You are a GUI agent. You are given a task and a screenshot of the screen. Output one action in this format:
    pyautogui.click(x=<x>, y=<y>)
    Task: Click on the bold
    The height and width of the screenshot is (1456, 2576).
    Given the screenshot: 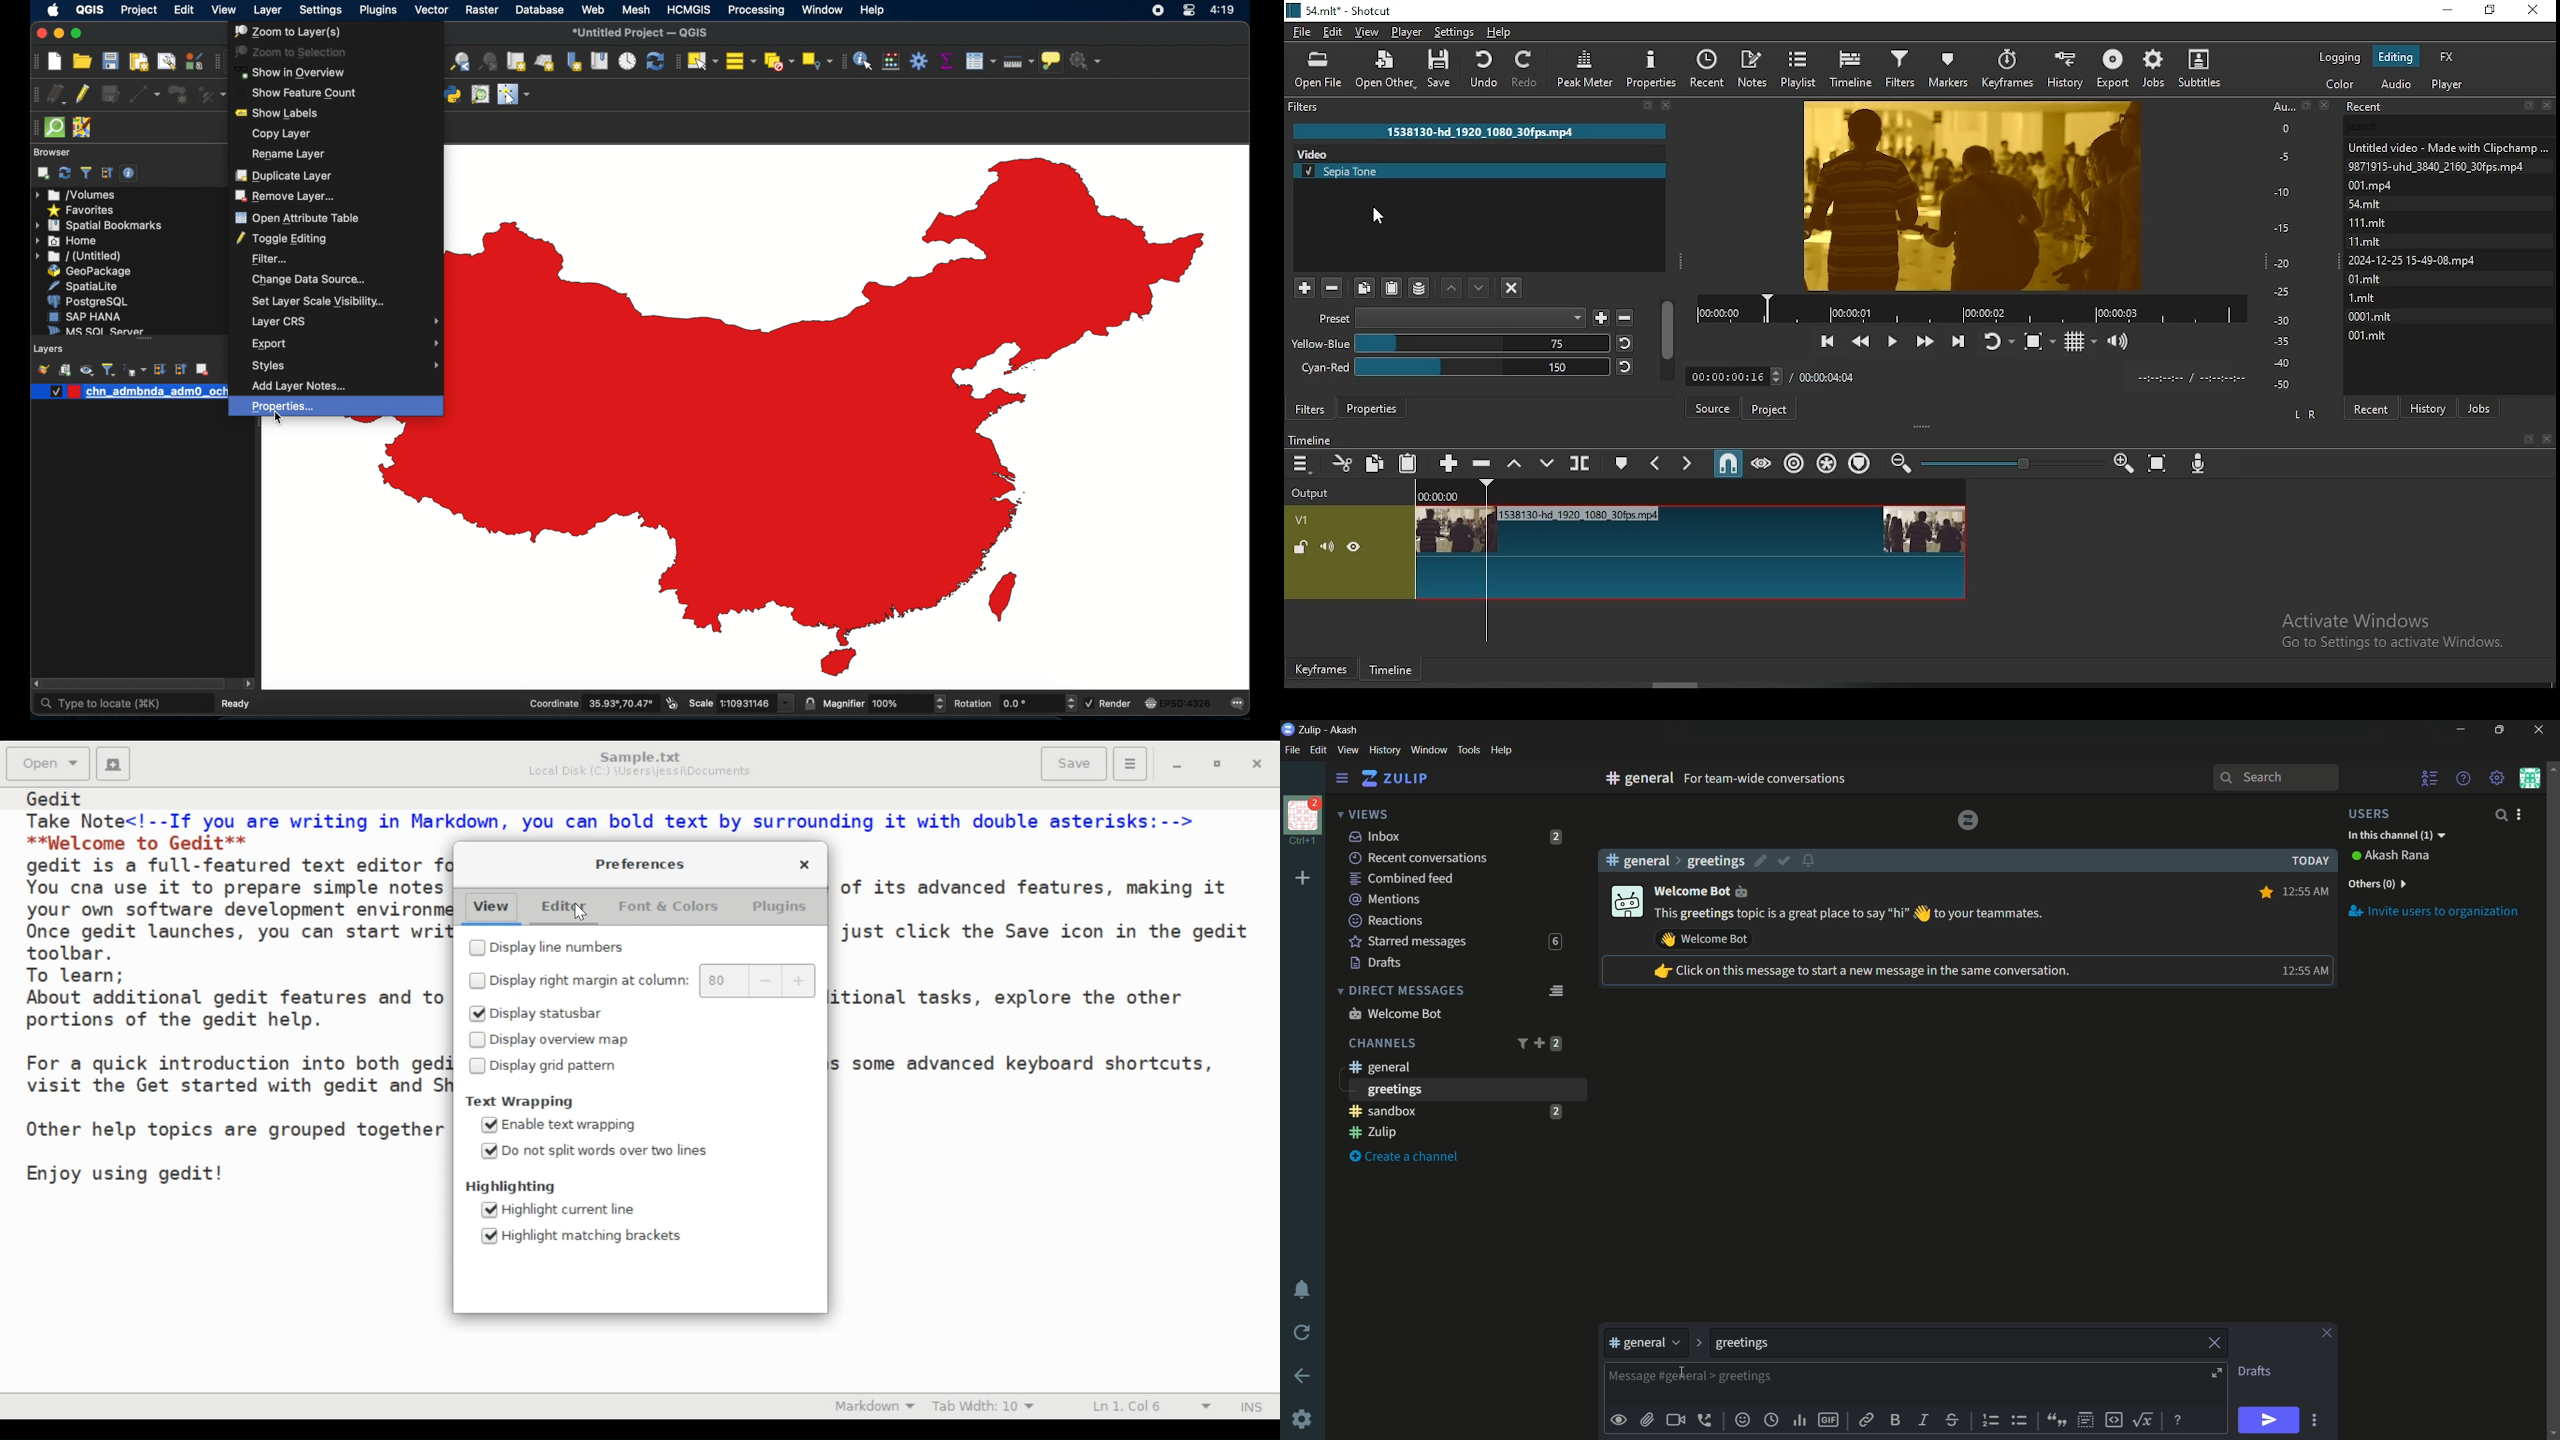 What is the action you would take?
    pyautogui.click(x=1896, y=1419)
    